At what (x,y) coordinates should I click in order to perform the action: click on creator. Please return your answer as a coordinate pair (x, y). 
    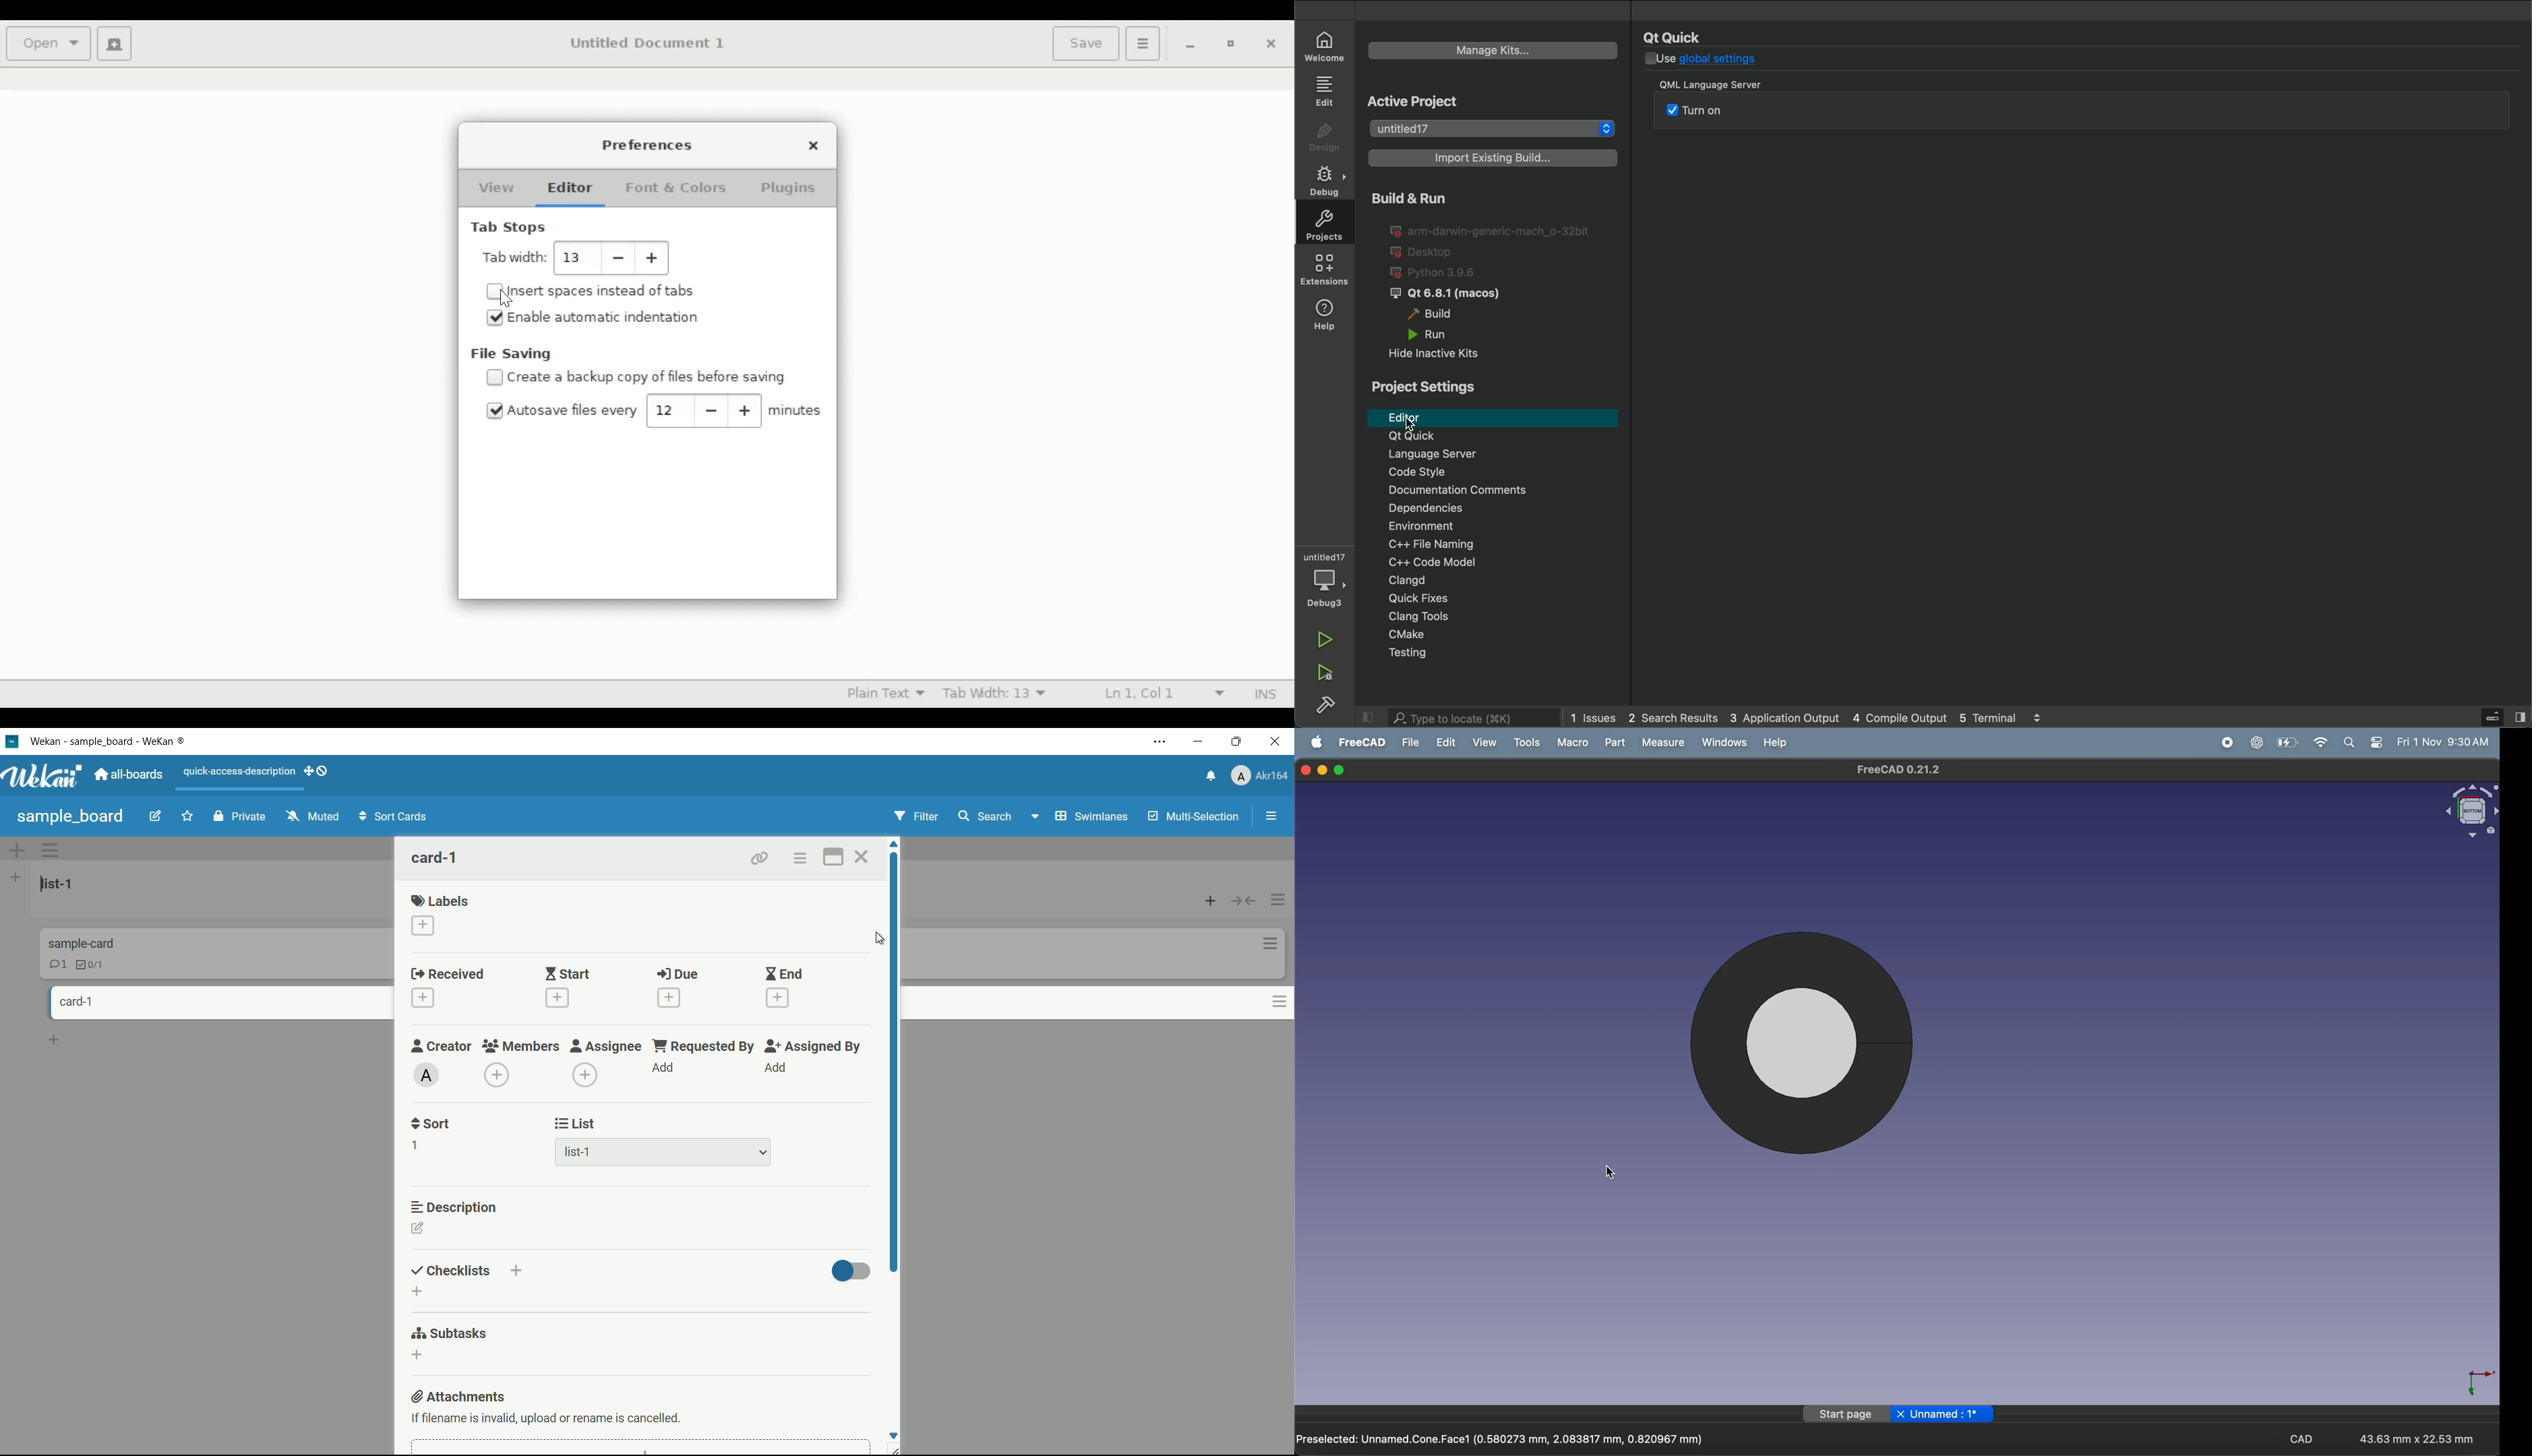
    Looking at the image, I should click on (442, 1043).